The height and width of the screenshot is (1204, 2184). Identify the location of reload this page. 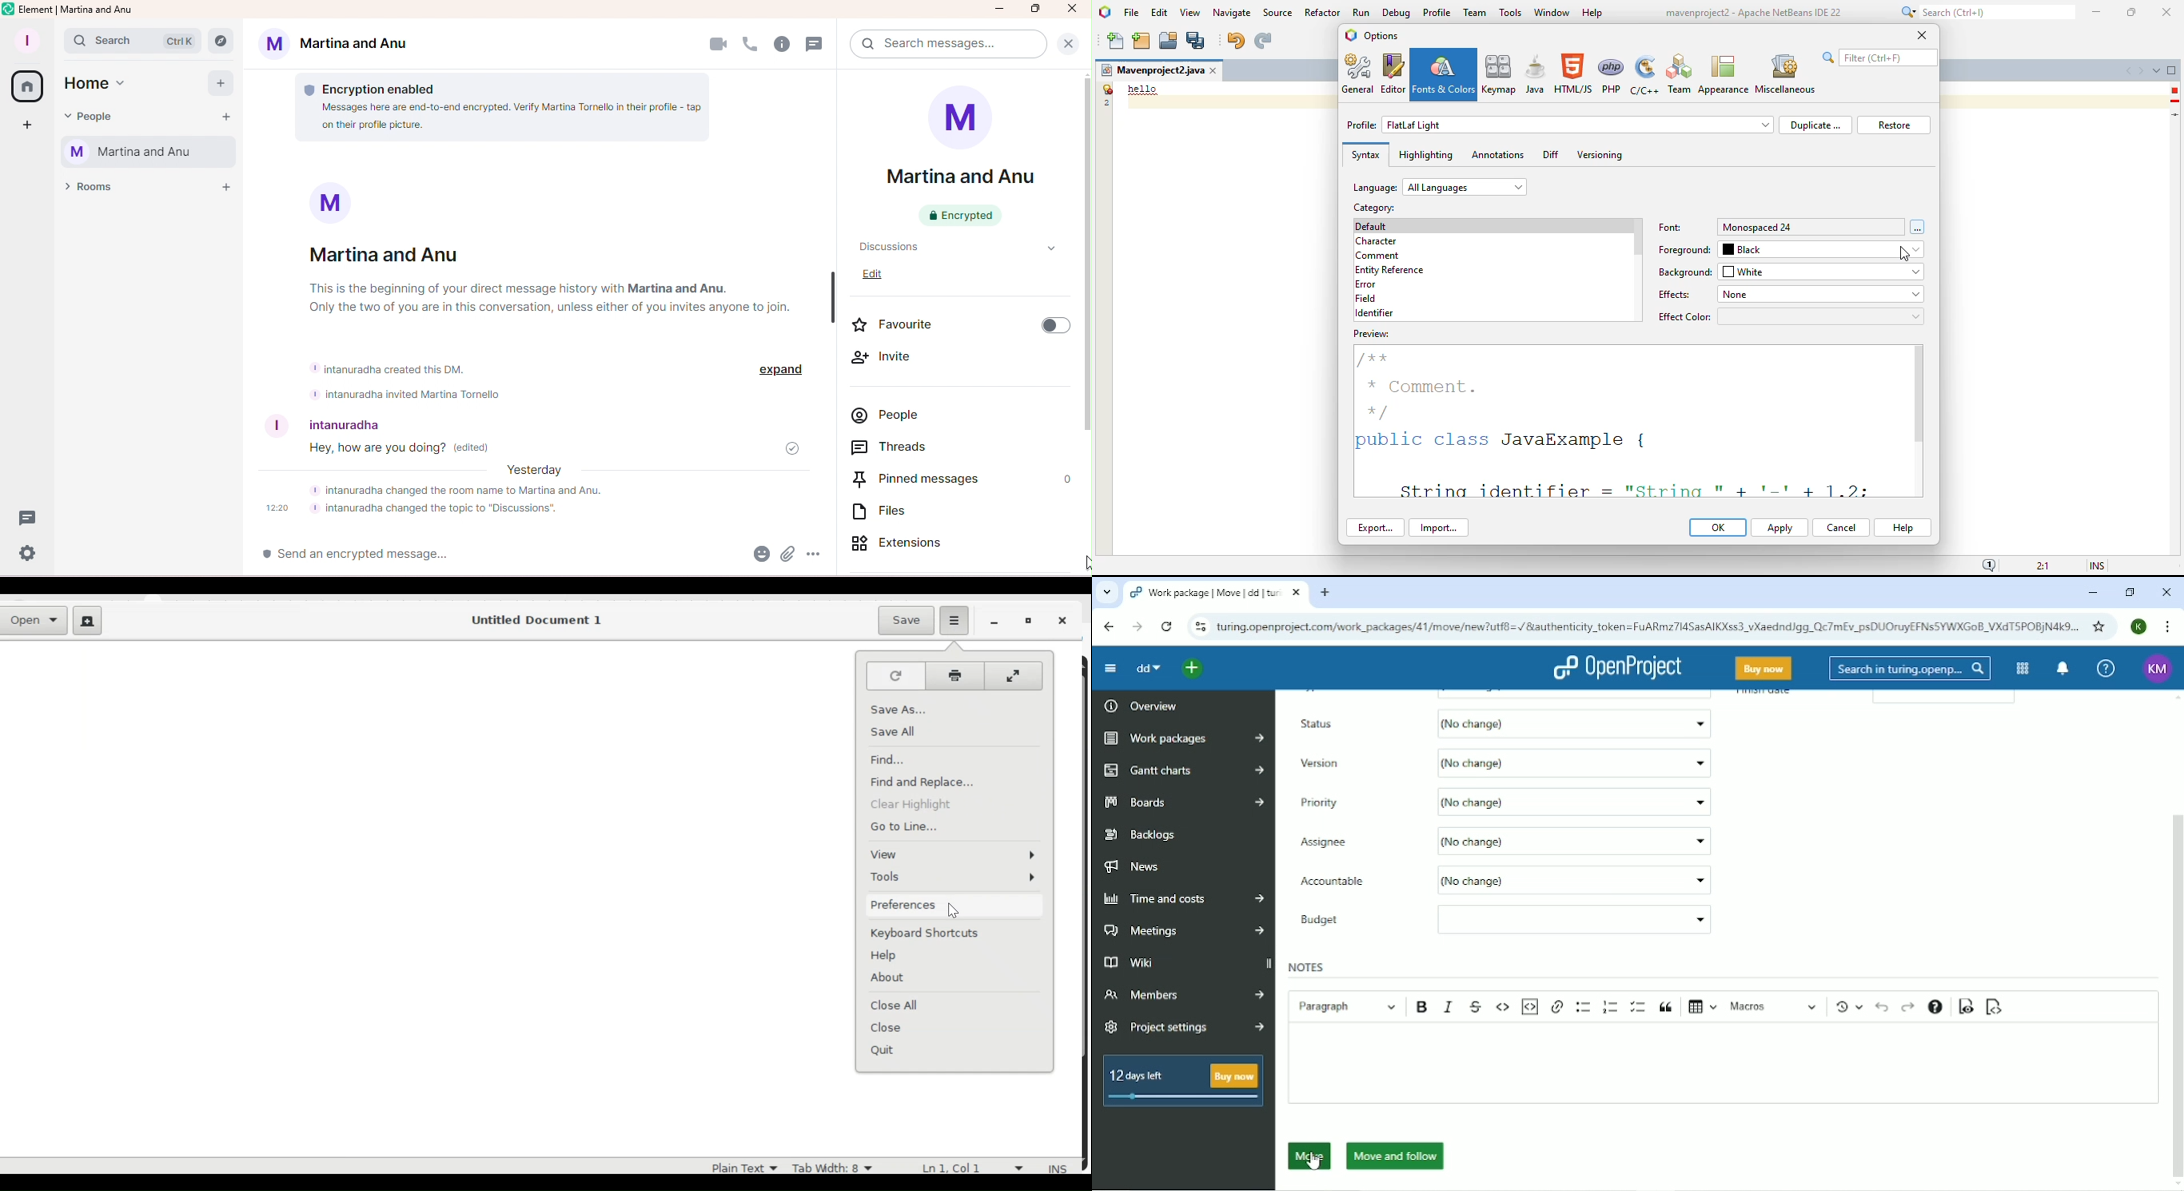
(1168, 627).